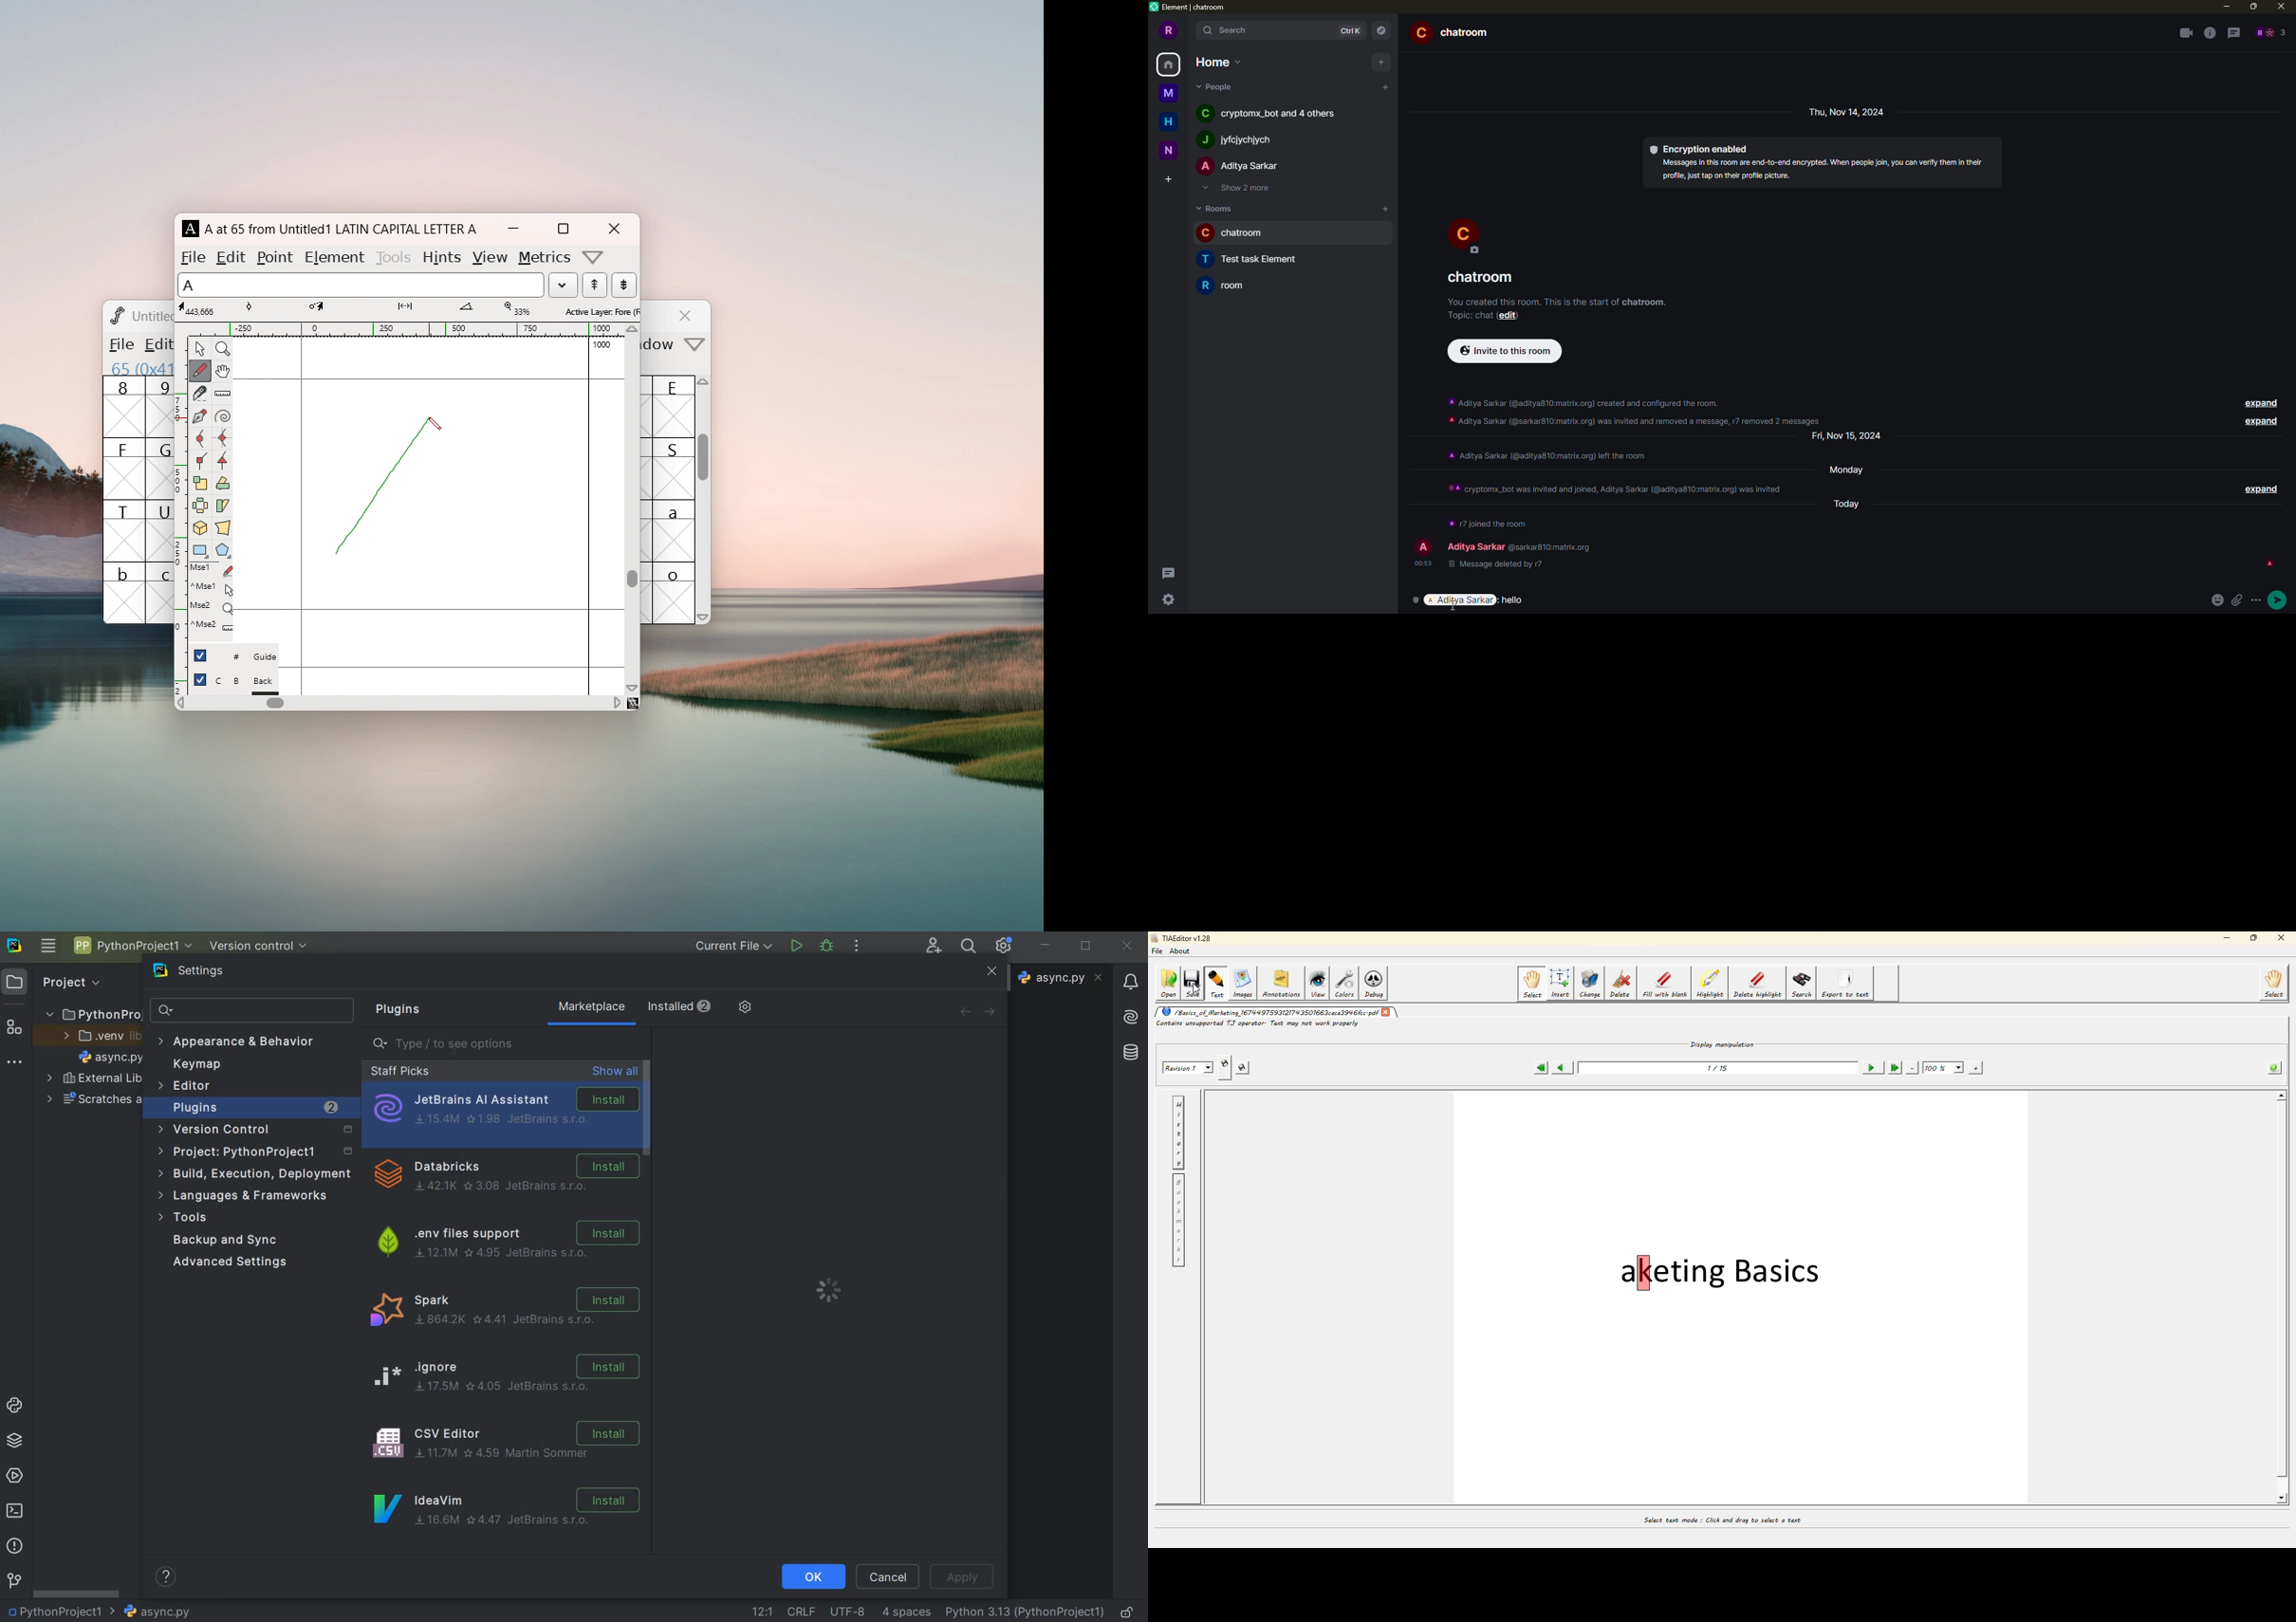  I want to click on load word list, so click(562, 285).